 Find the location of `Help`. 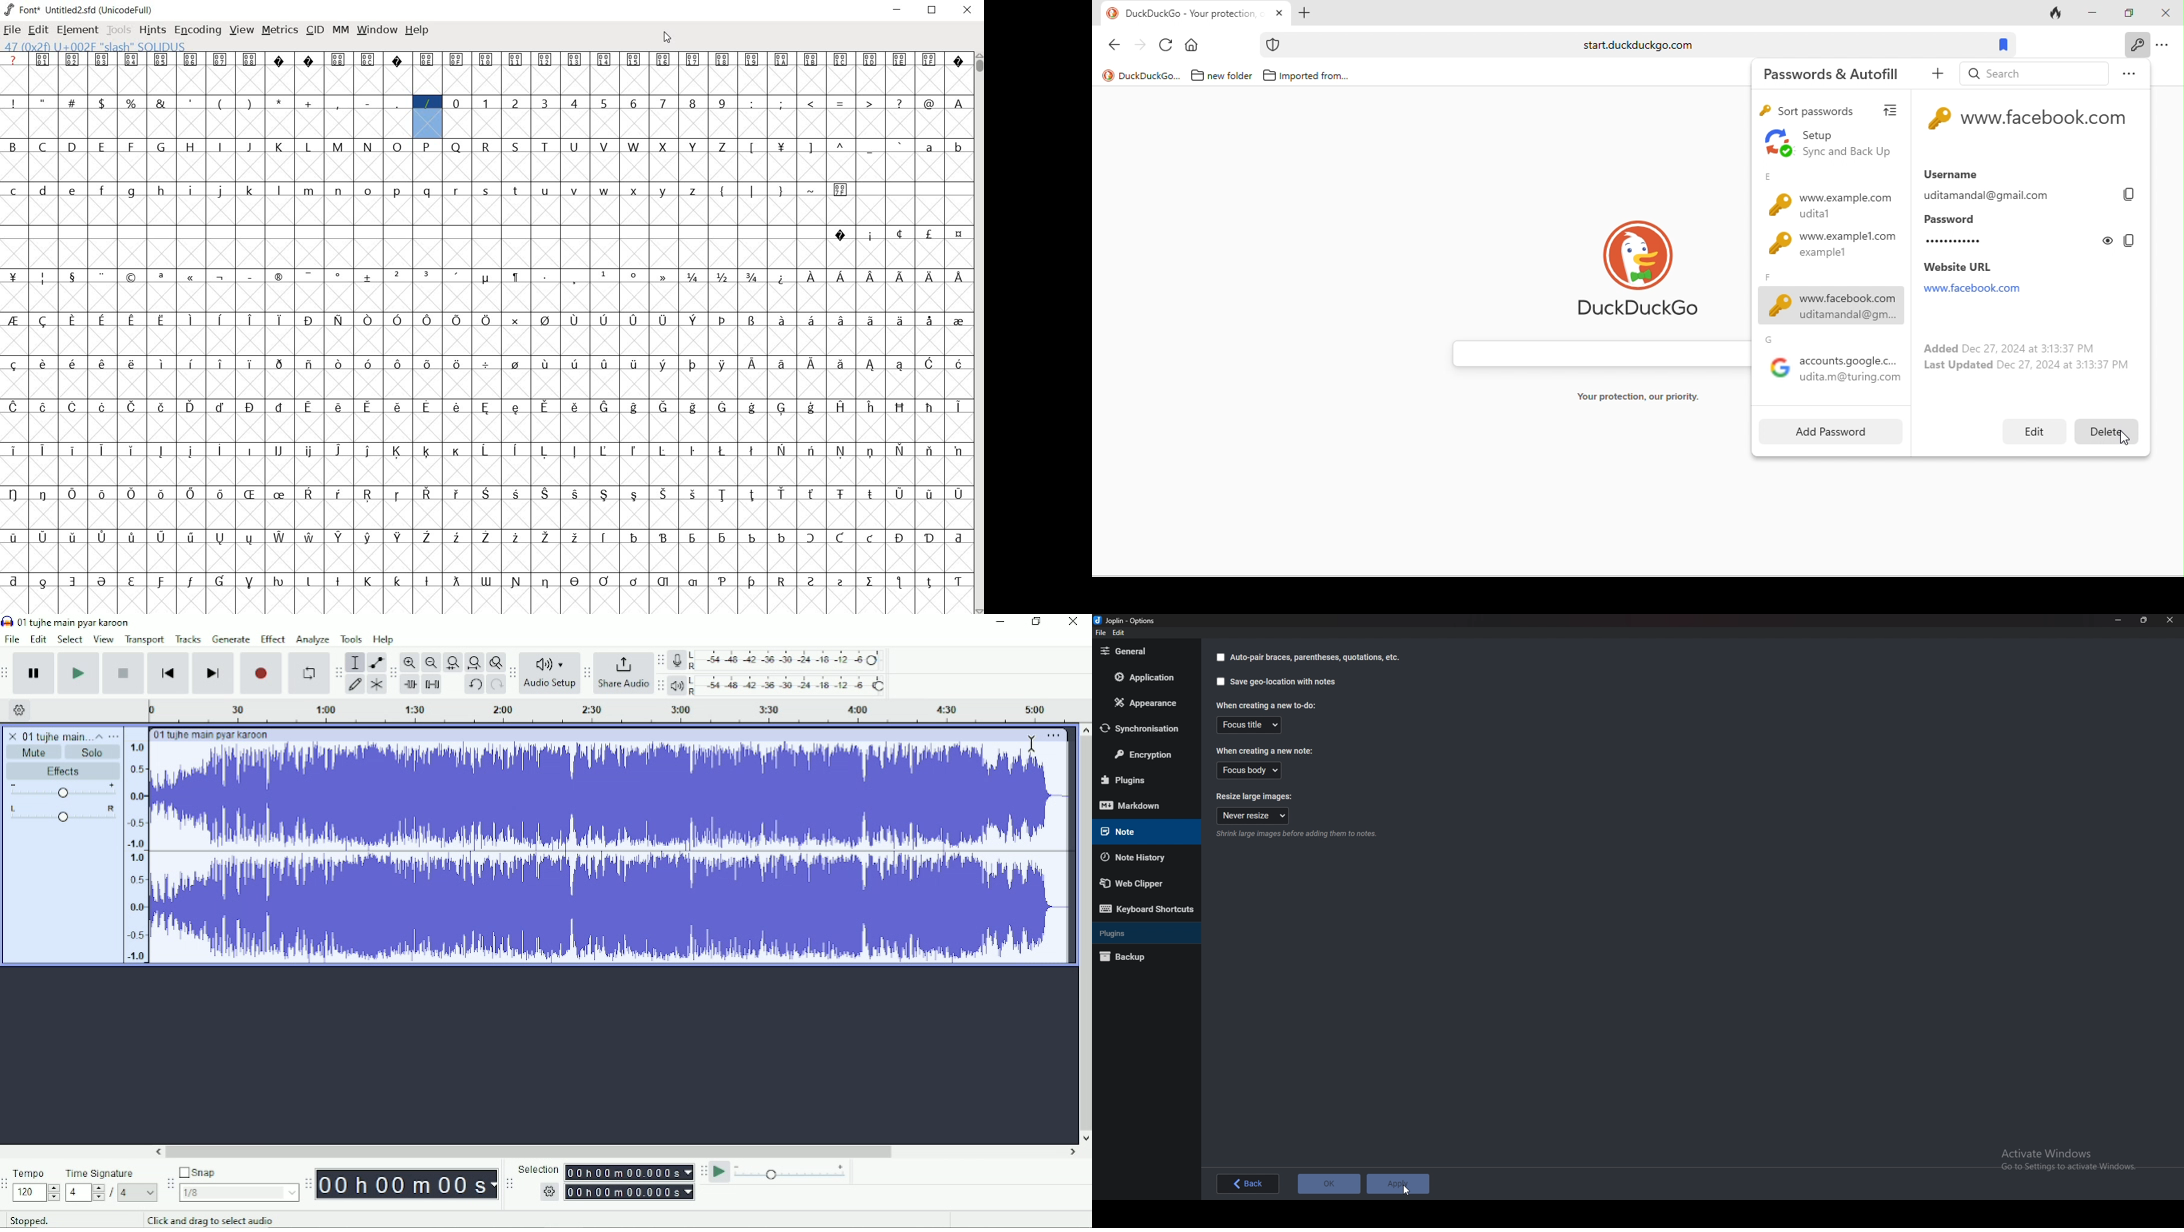

Help is located at coordinates (385, 639).